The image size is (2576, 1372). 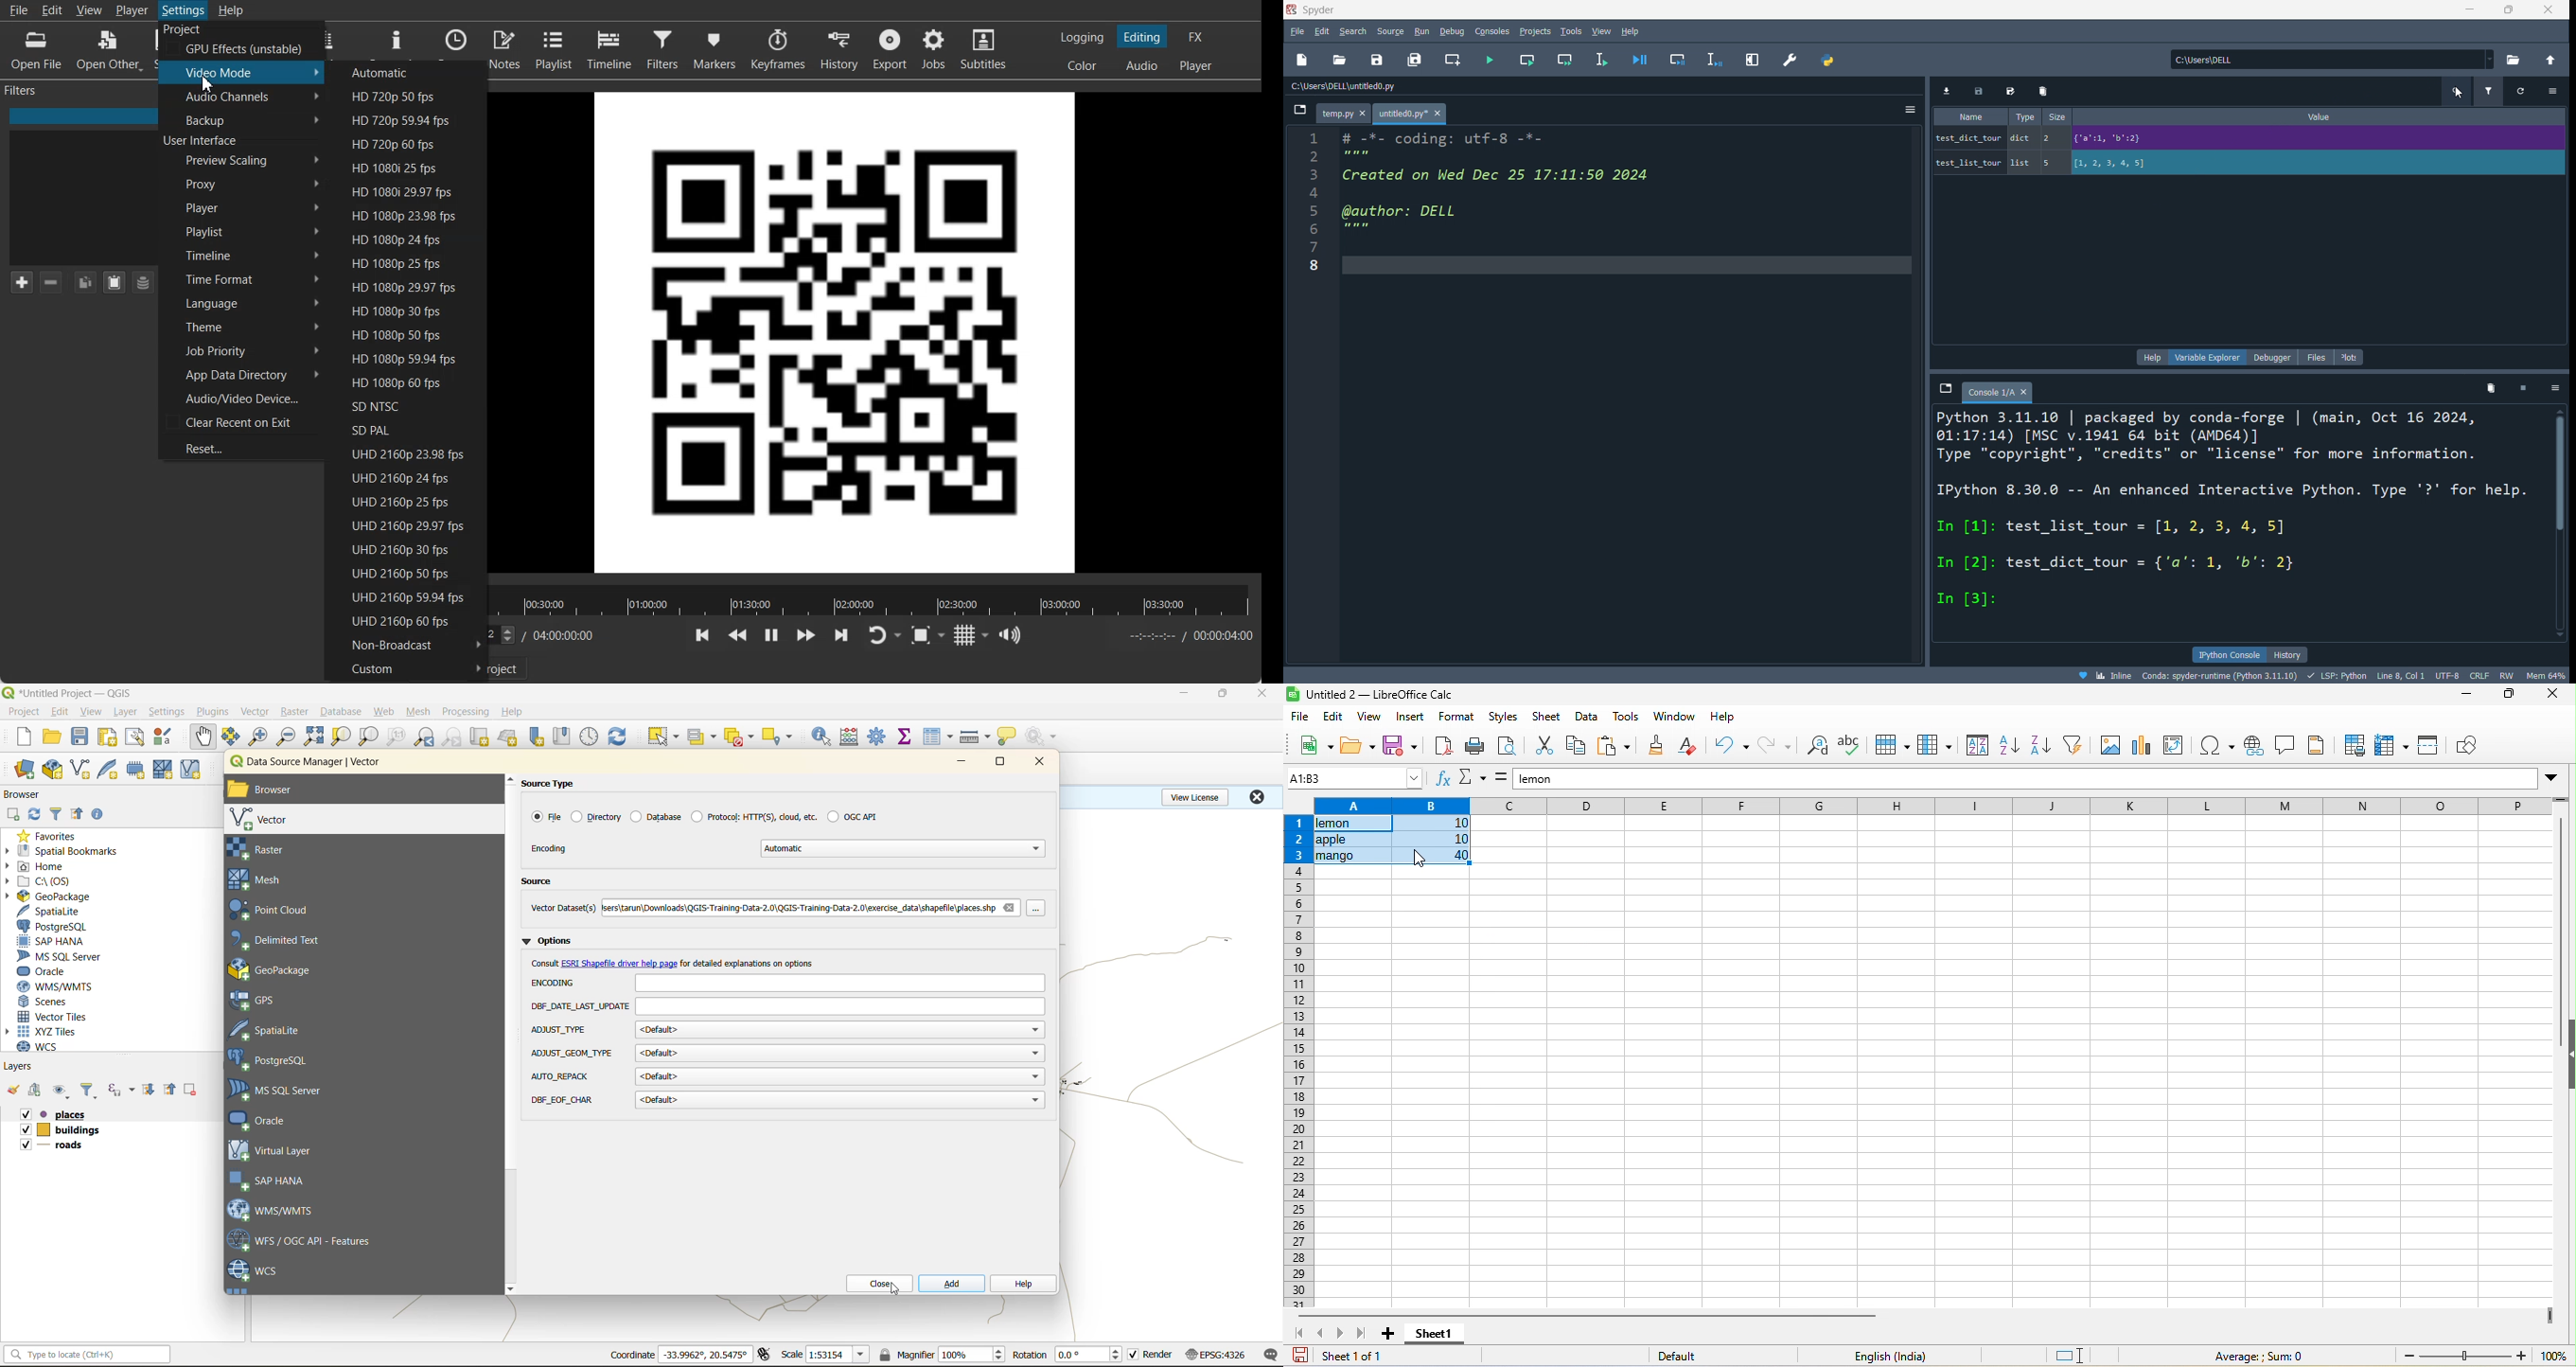 What do you see at coordinates (241, 397) in the screenshot?
I see `Audio/Video Device` at bounding box center [241, 397].